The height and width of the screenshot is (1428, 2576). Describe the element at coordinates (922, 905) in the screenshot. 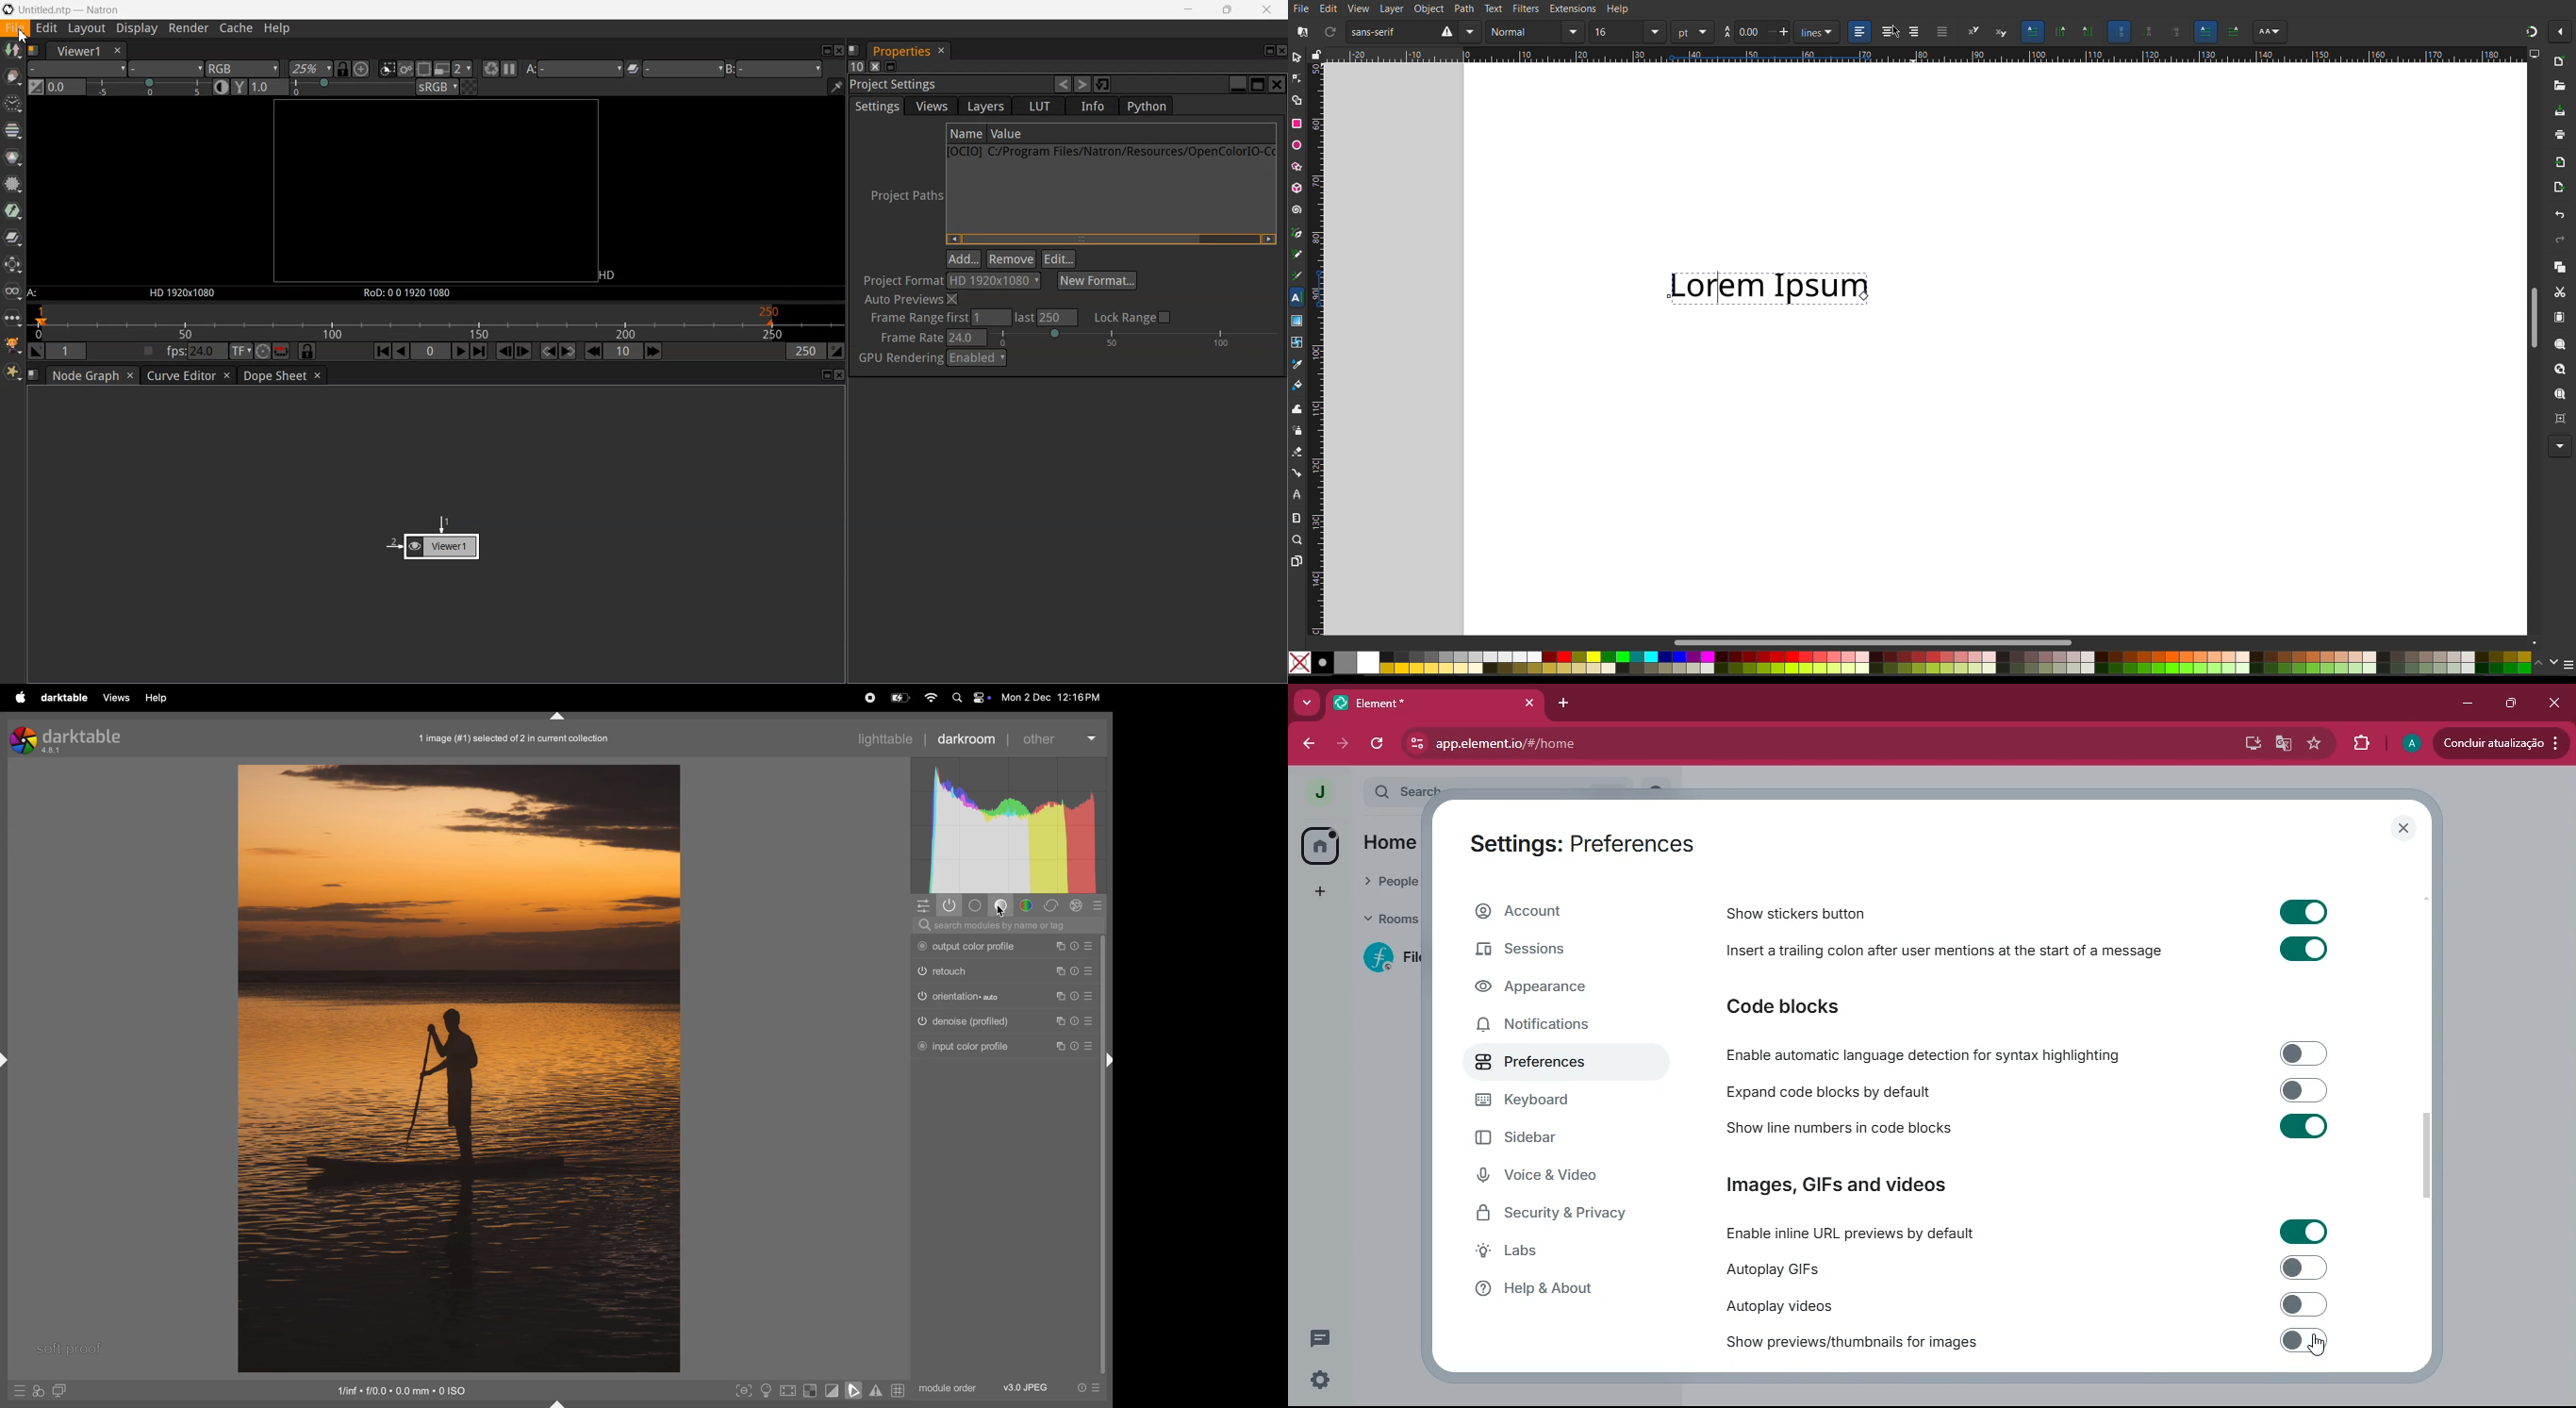

I see `quick access panel` at that location.